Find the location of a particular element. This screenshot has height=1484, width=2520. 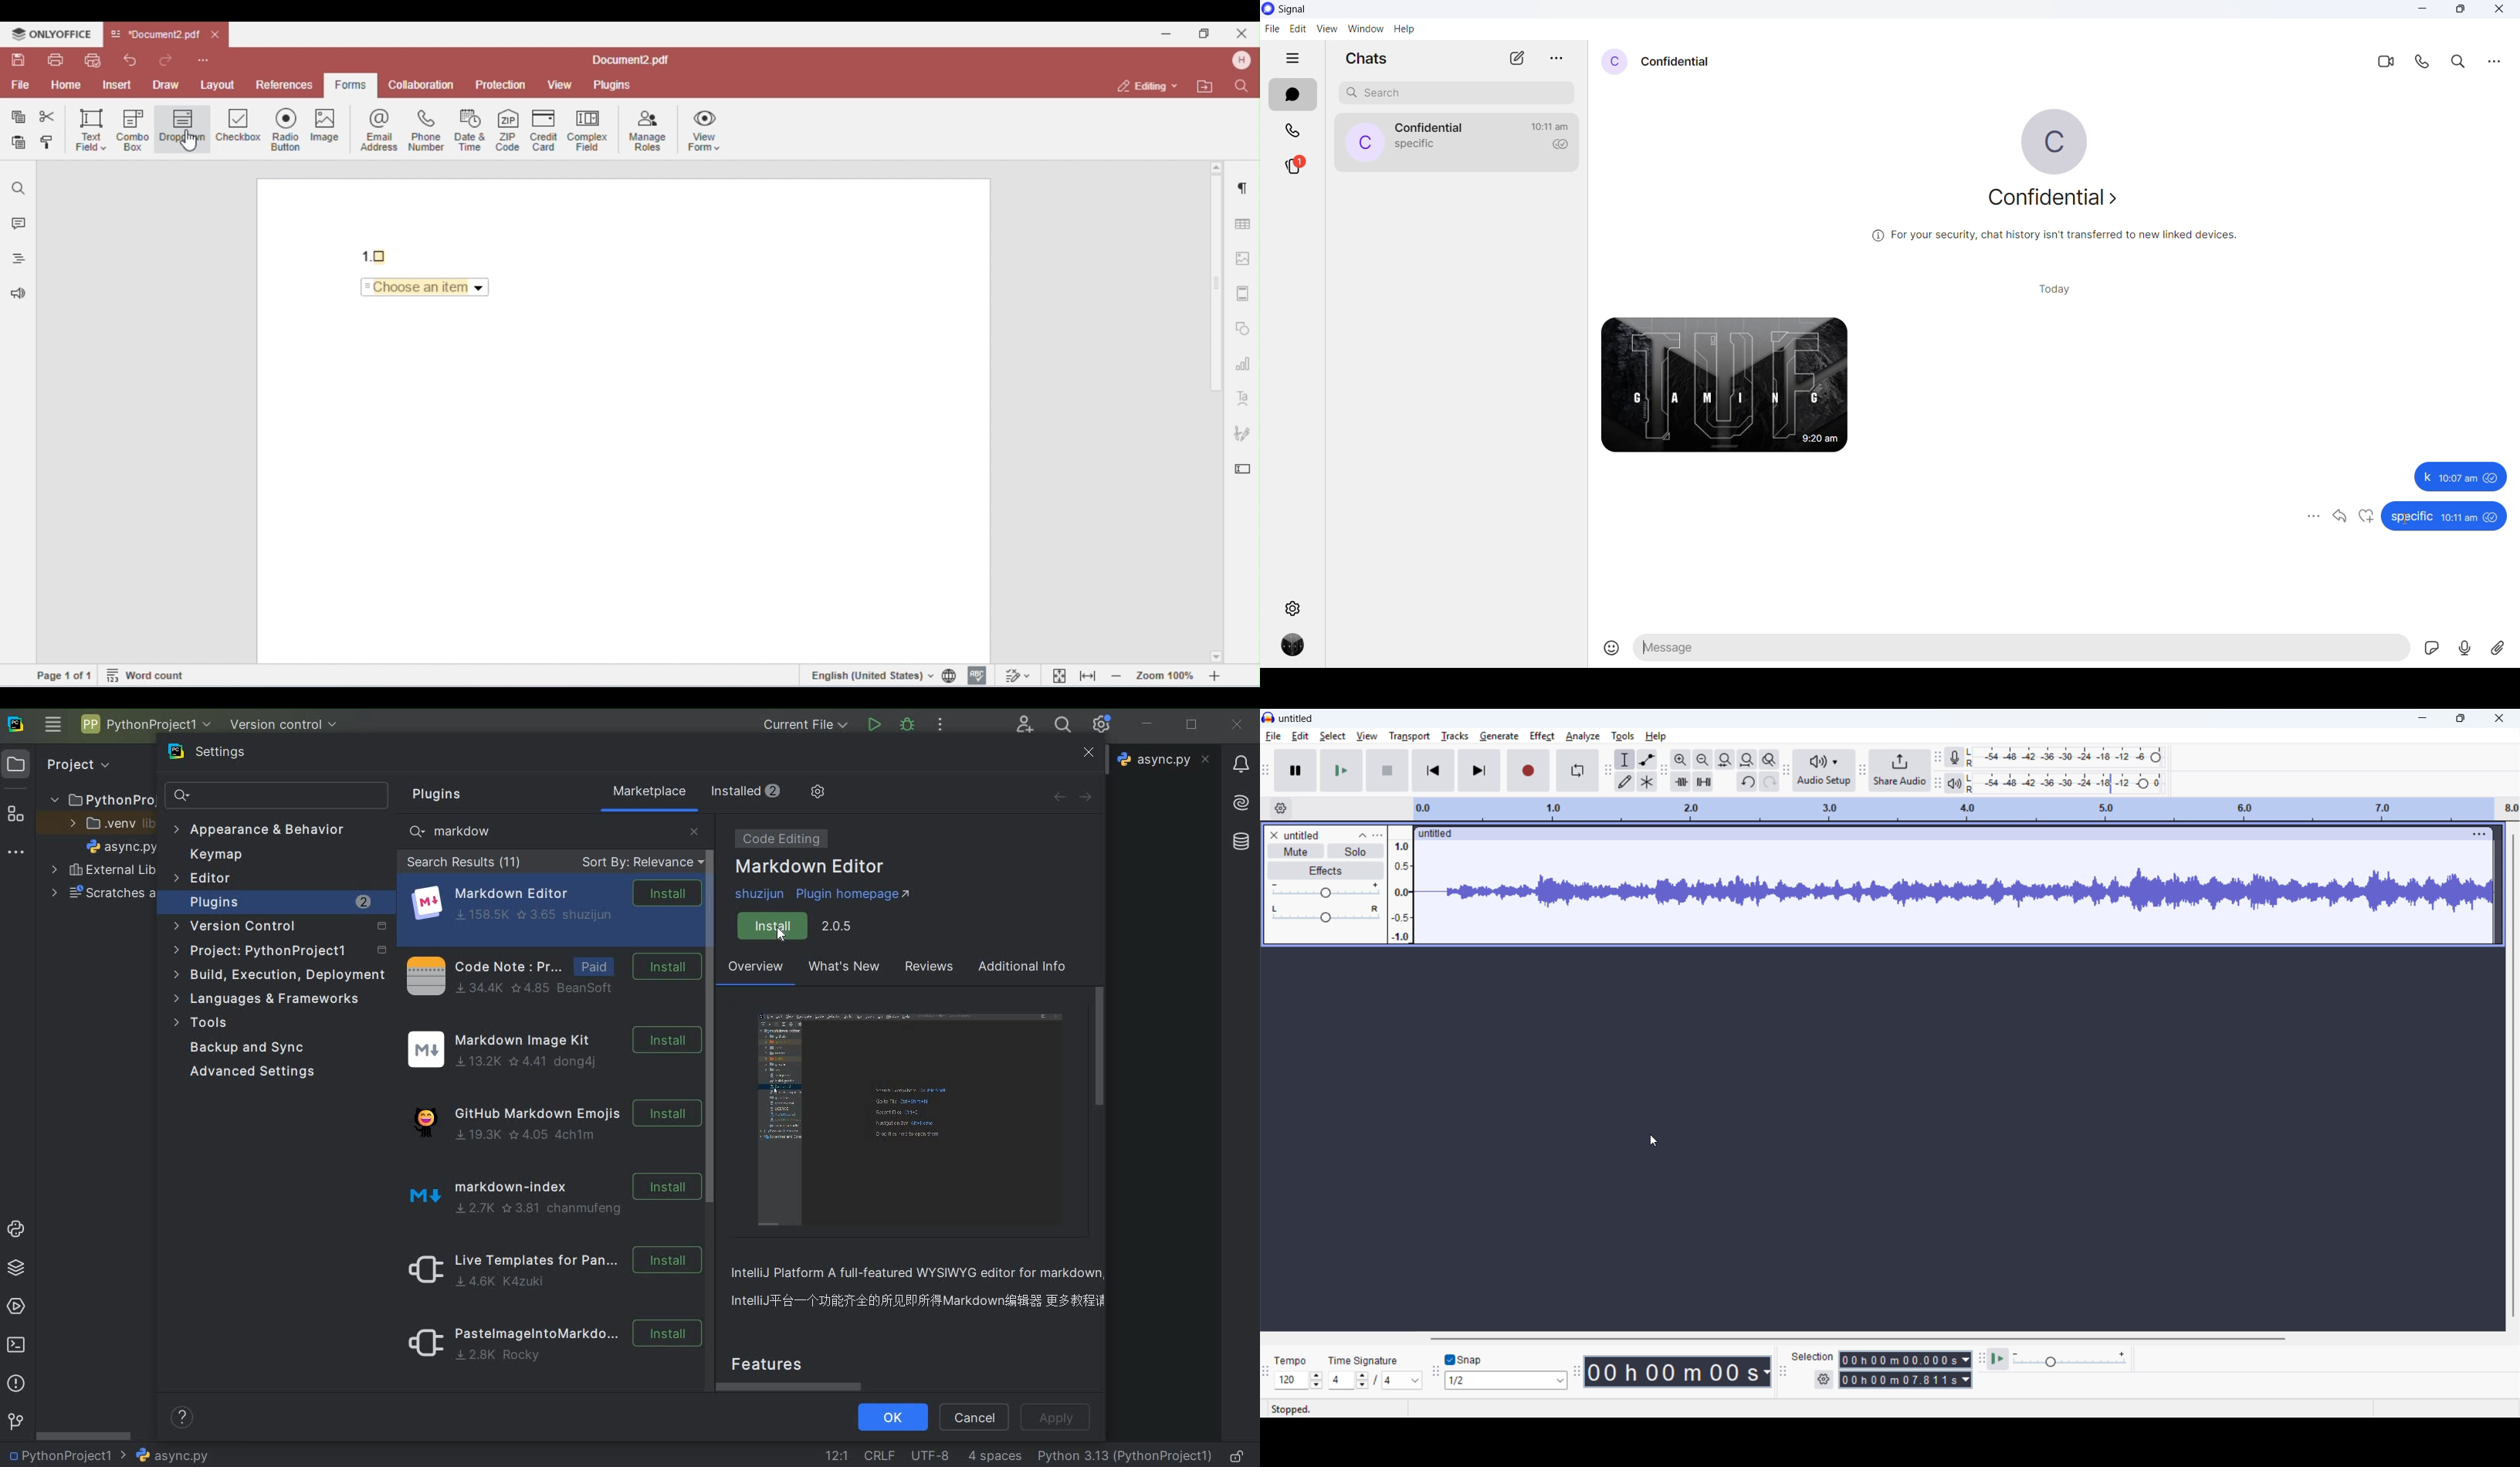

search everywhere is located at coordinates (1064, 724).